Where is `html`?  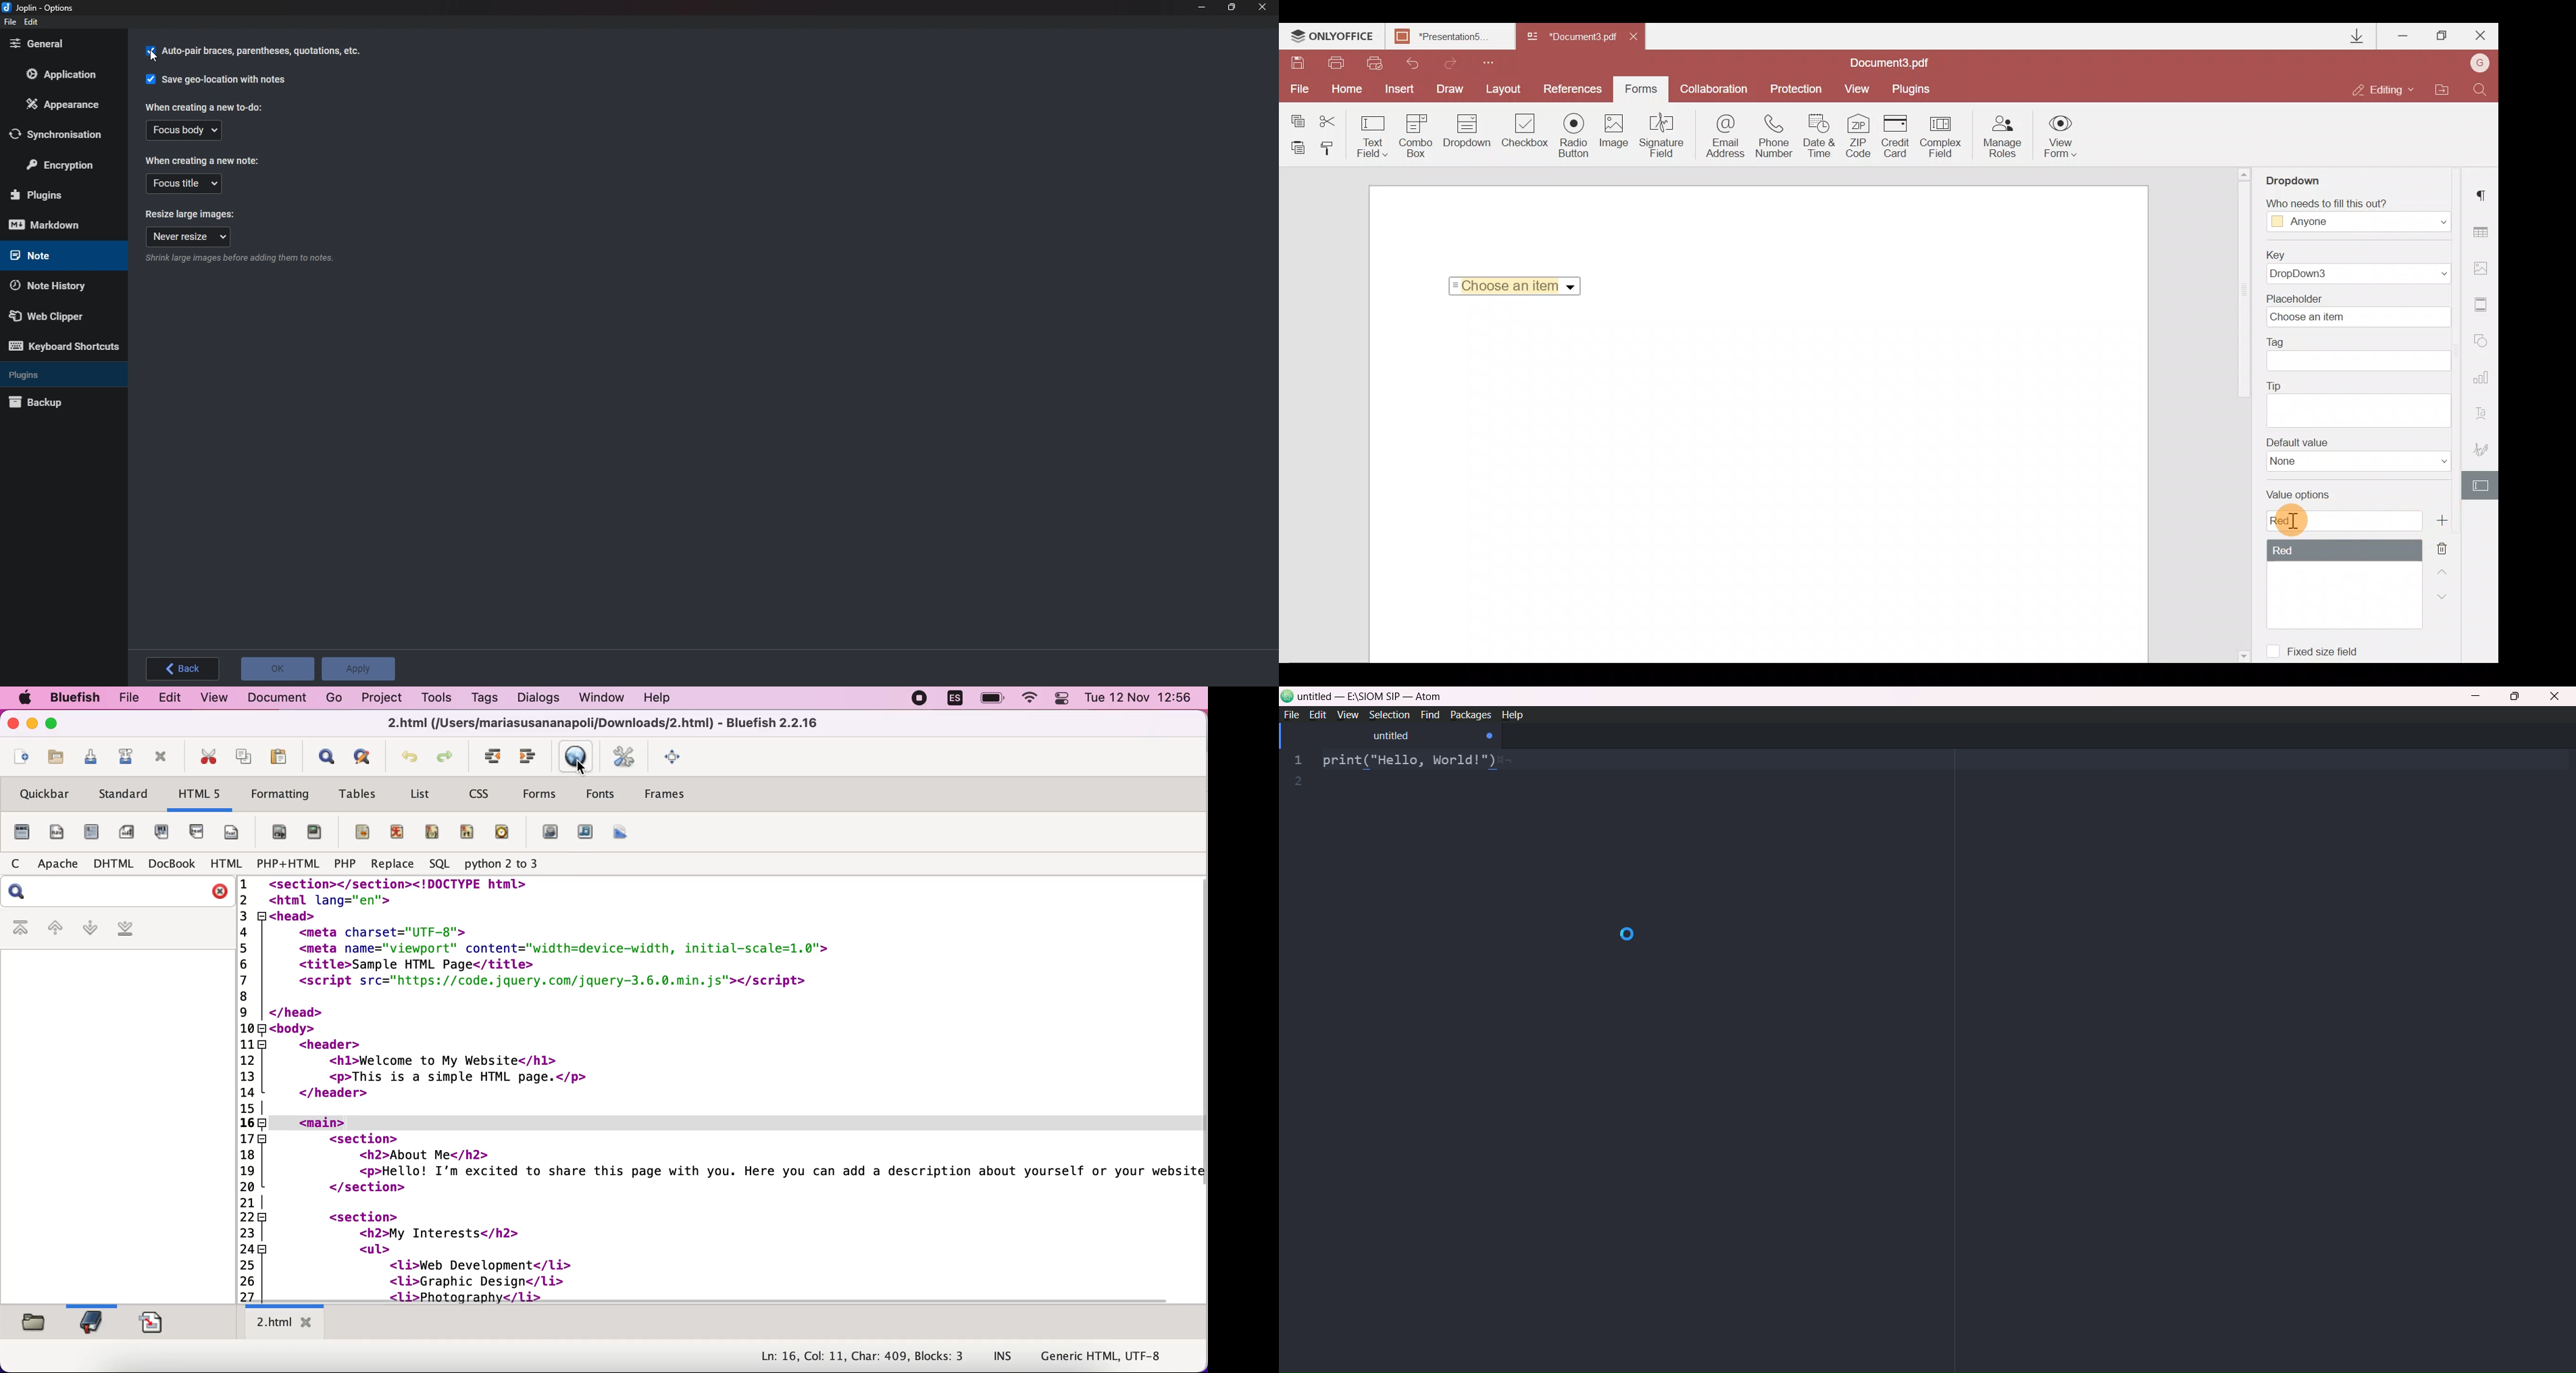
html is located at coordinates (227, 863).